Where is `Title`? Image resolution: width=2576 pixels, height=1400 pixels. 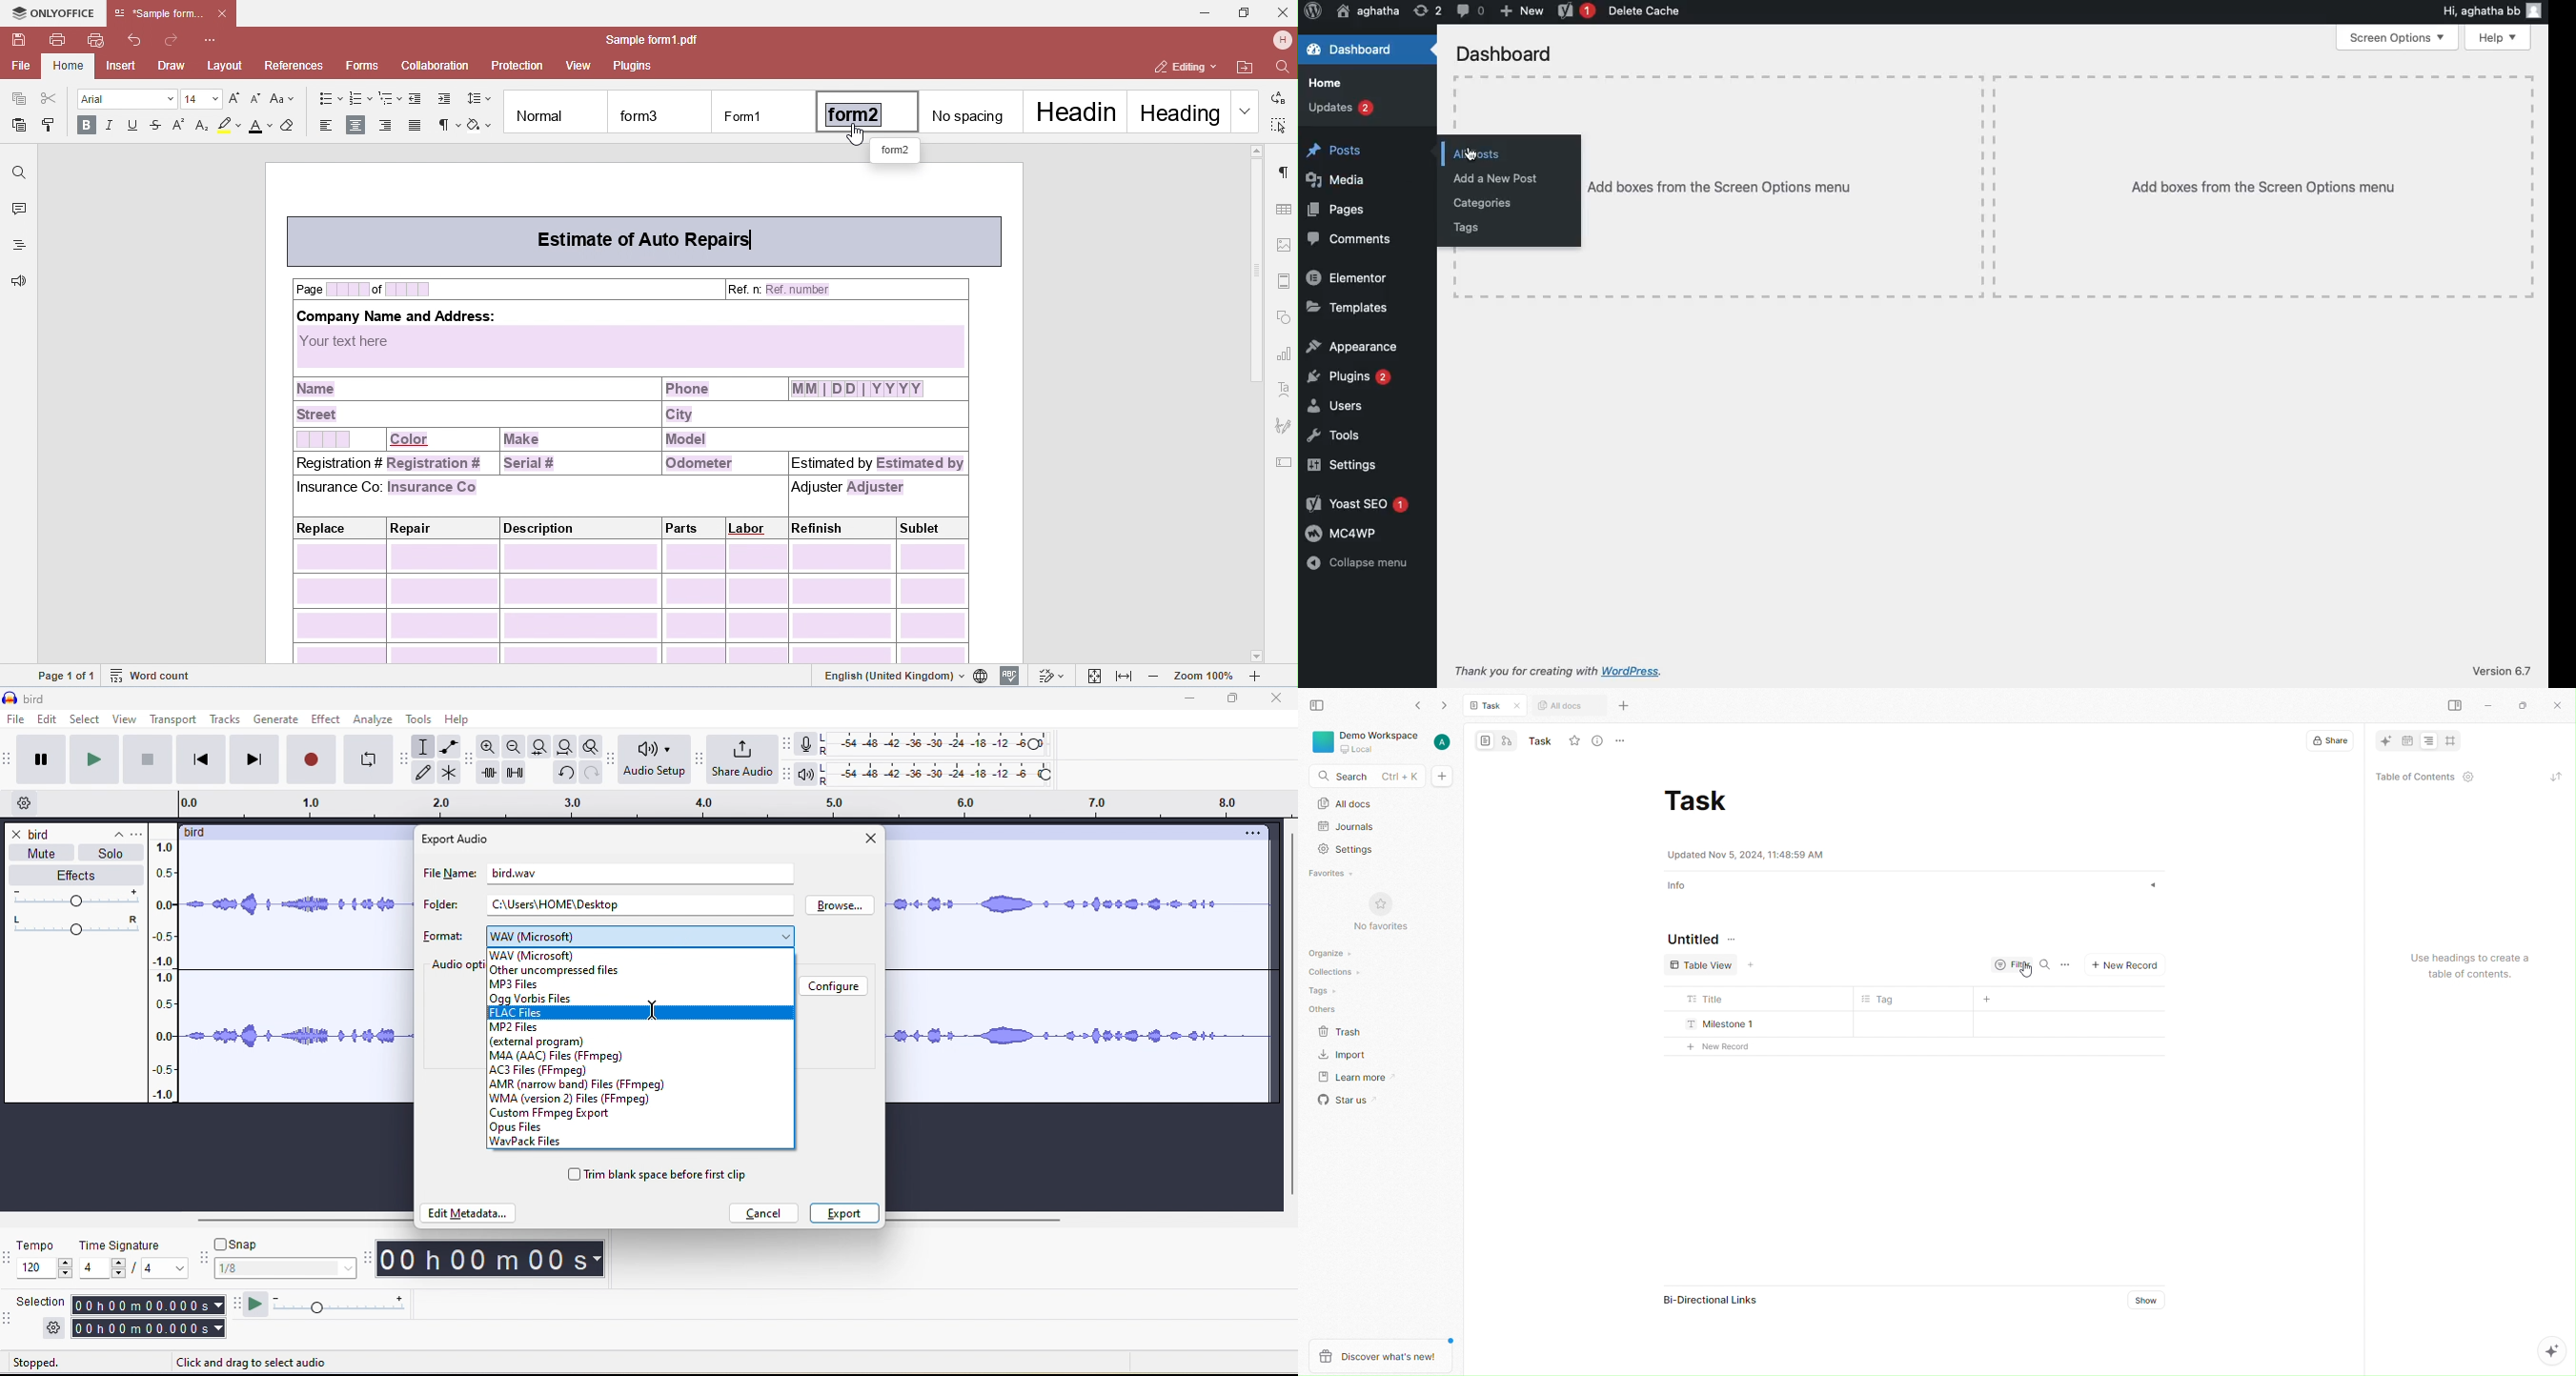
Title is located at coordinates (1711, 1000).